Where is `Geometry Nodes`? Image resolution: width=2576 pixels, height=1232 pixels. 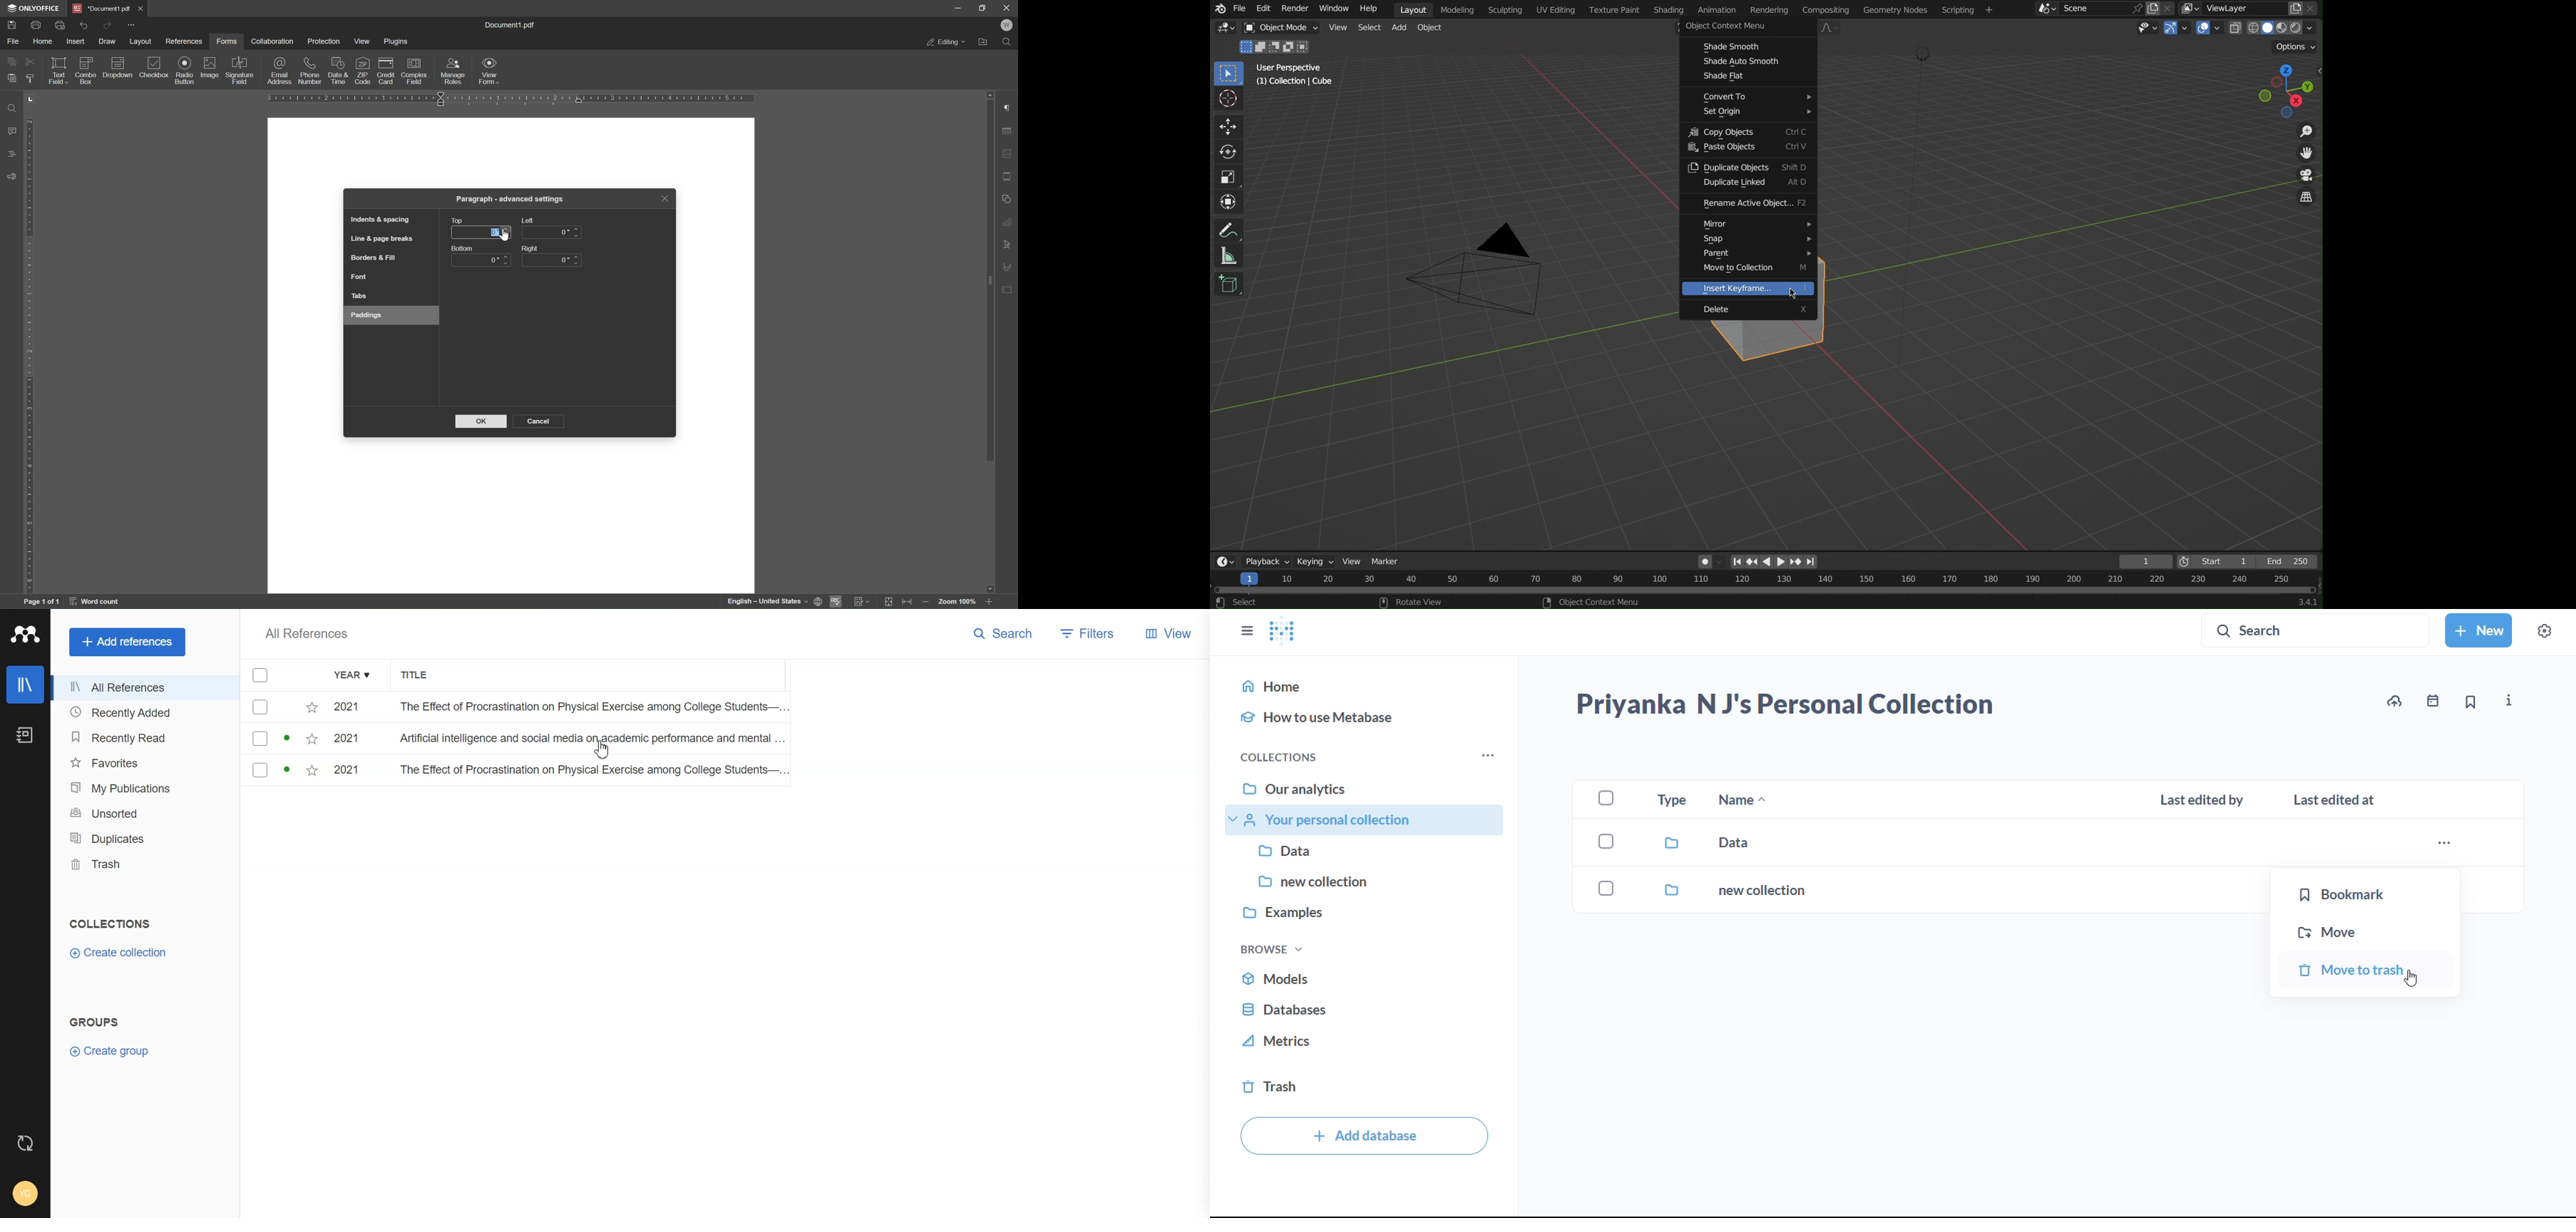
Geometry Nodes is located at coordinates (1895, 10).